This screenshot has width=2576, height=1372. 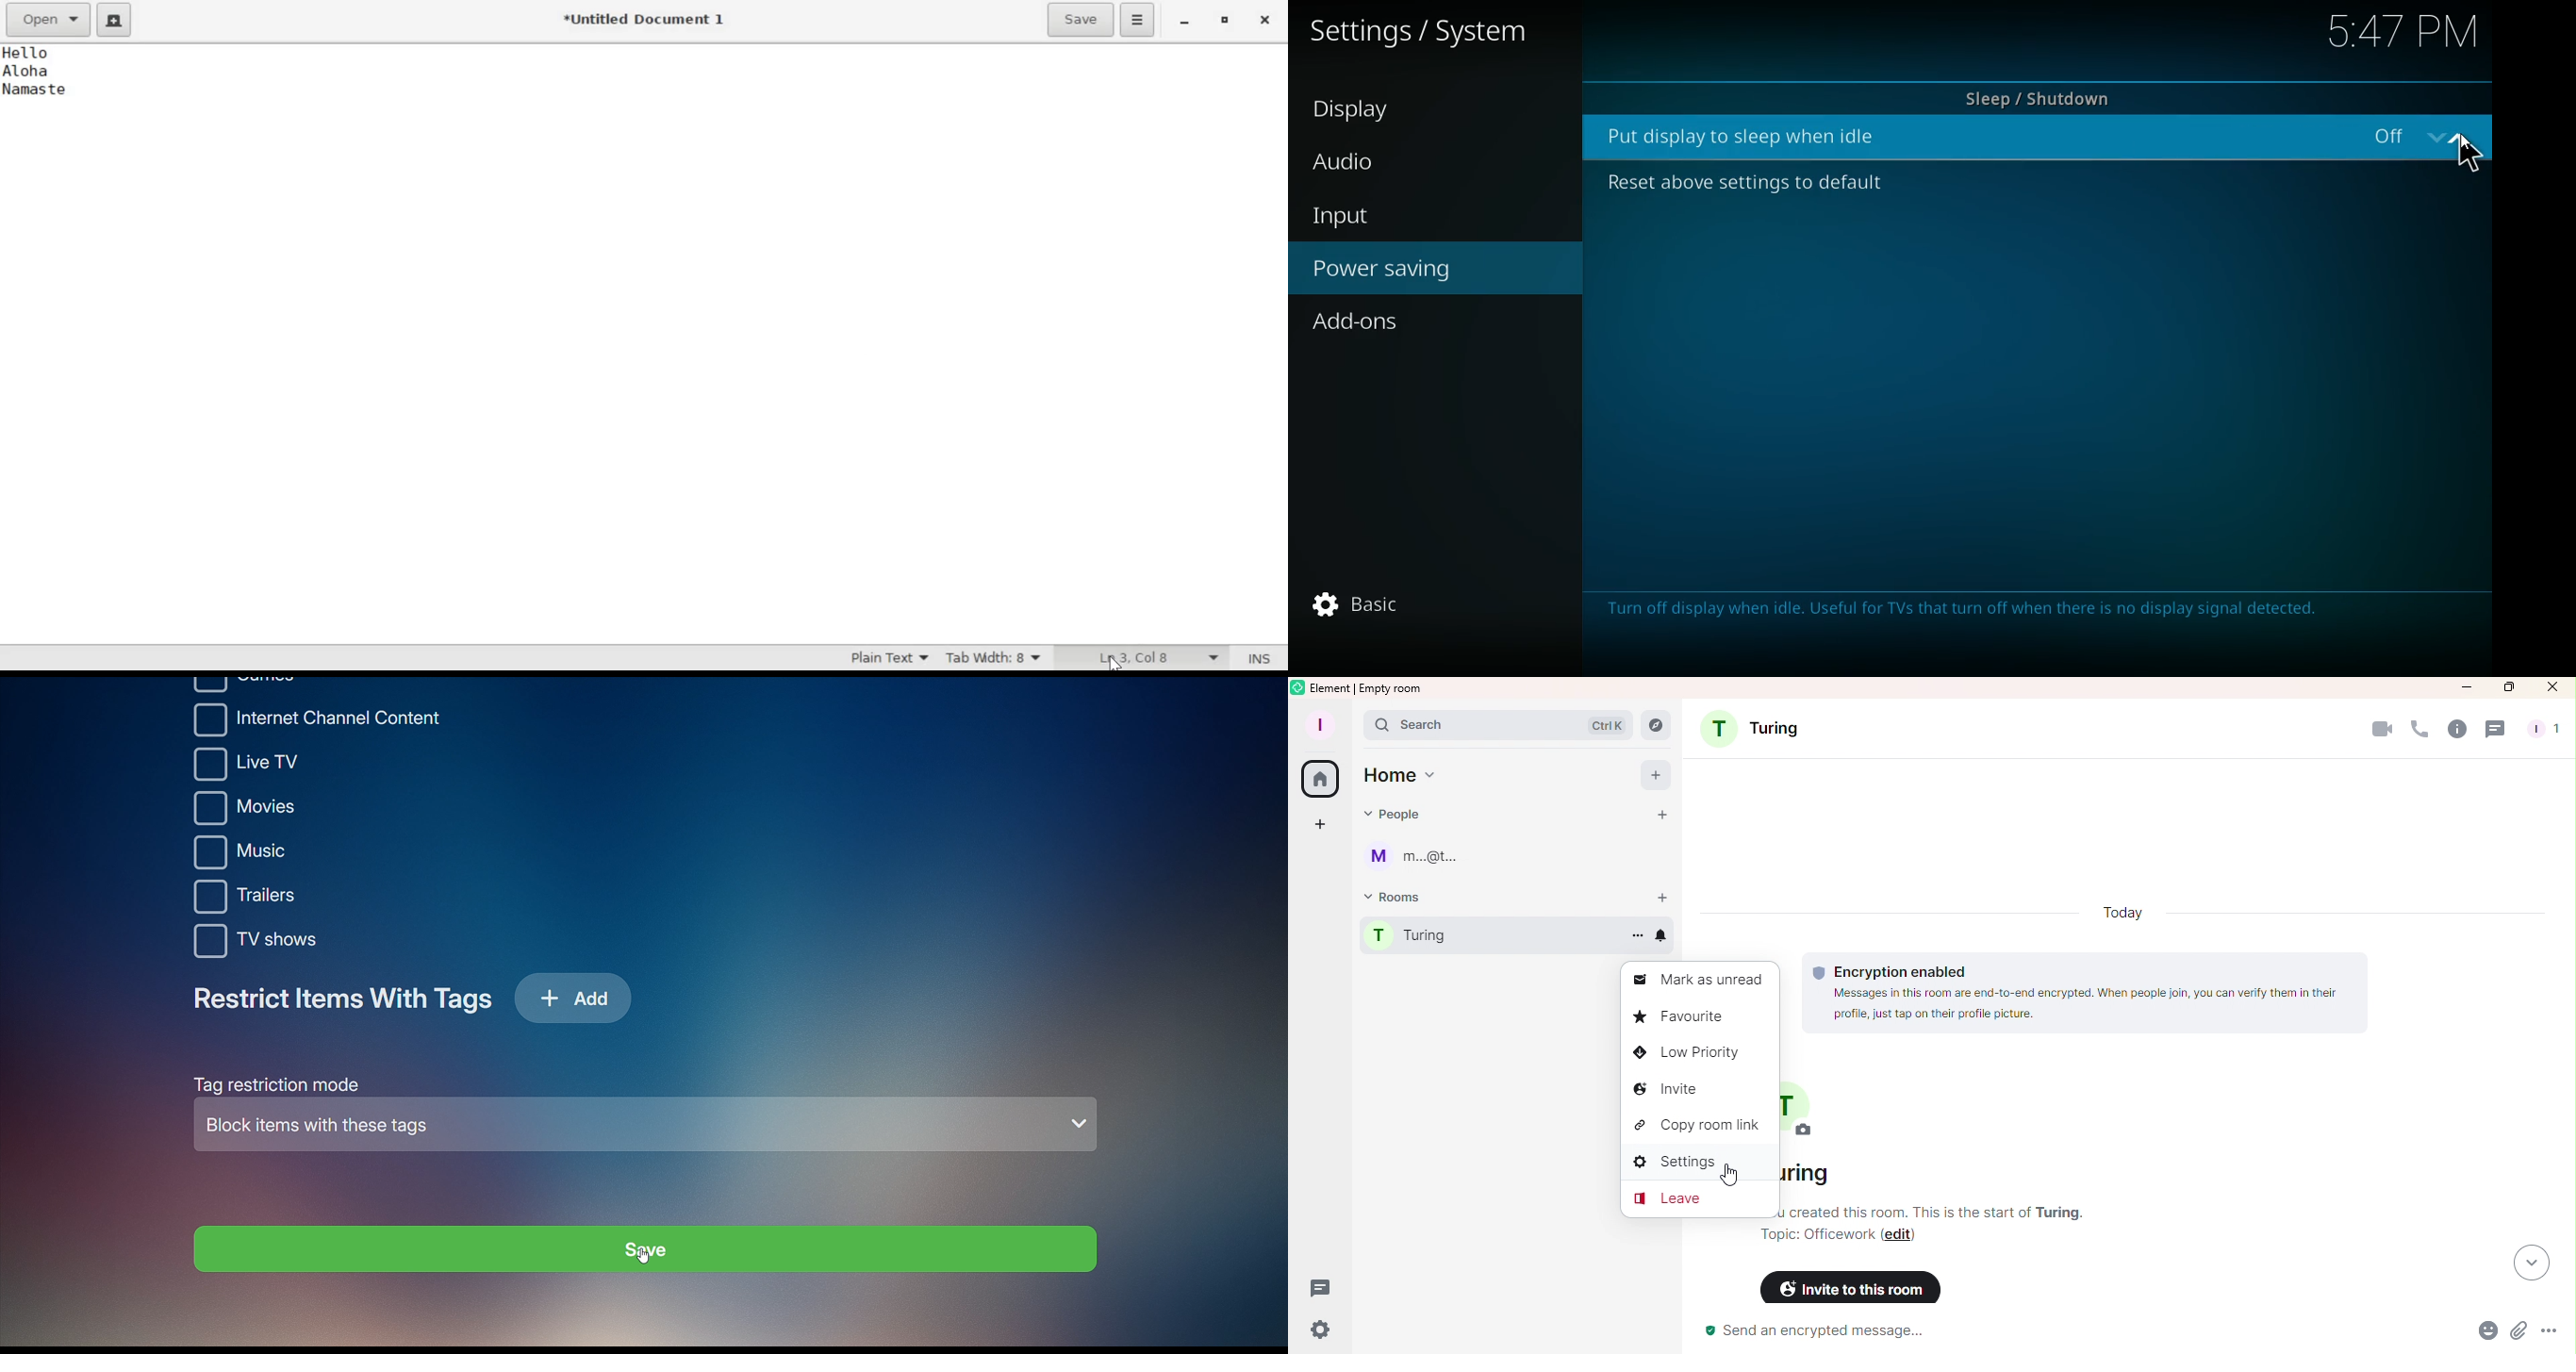 What do you see at coordinates (1659, 774) in the screenshot?
I see `Add` at bounding box center [1659, 774].